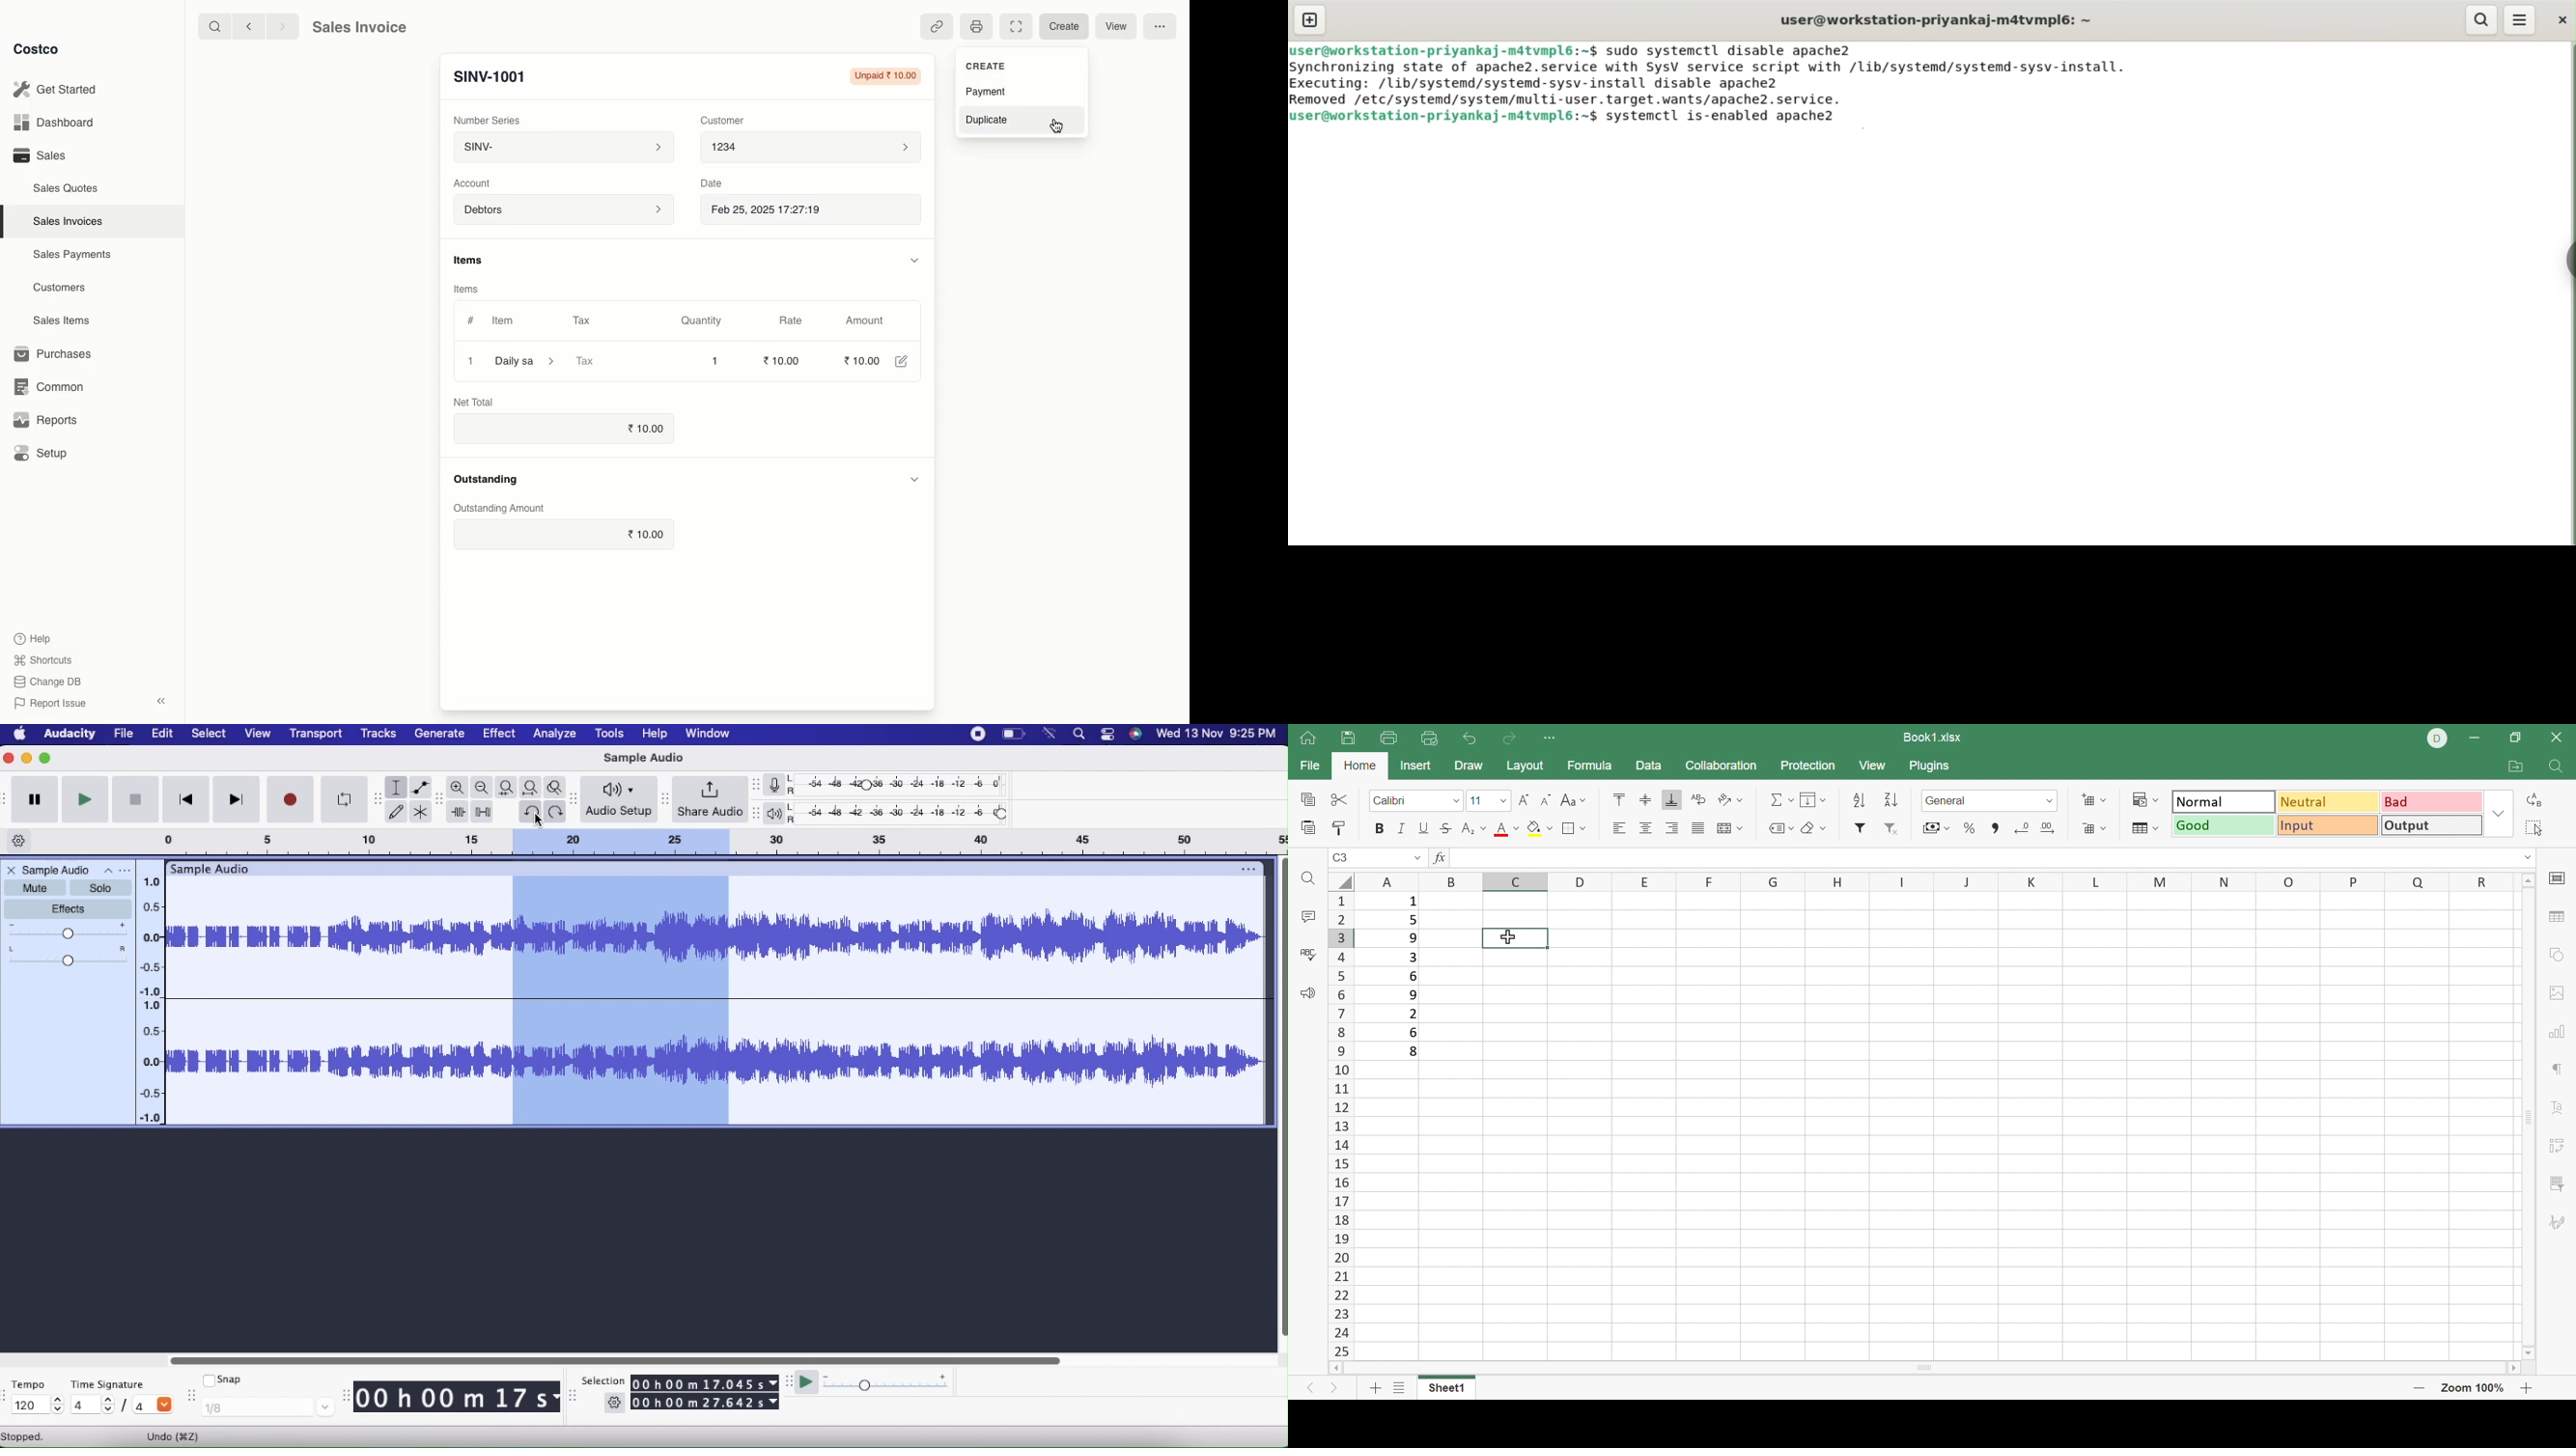 This screenshot has height=1456, width=2576. I want to click on Collapse, so click(160, 701).